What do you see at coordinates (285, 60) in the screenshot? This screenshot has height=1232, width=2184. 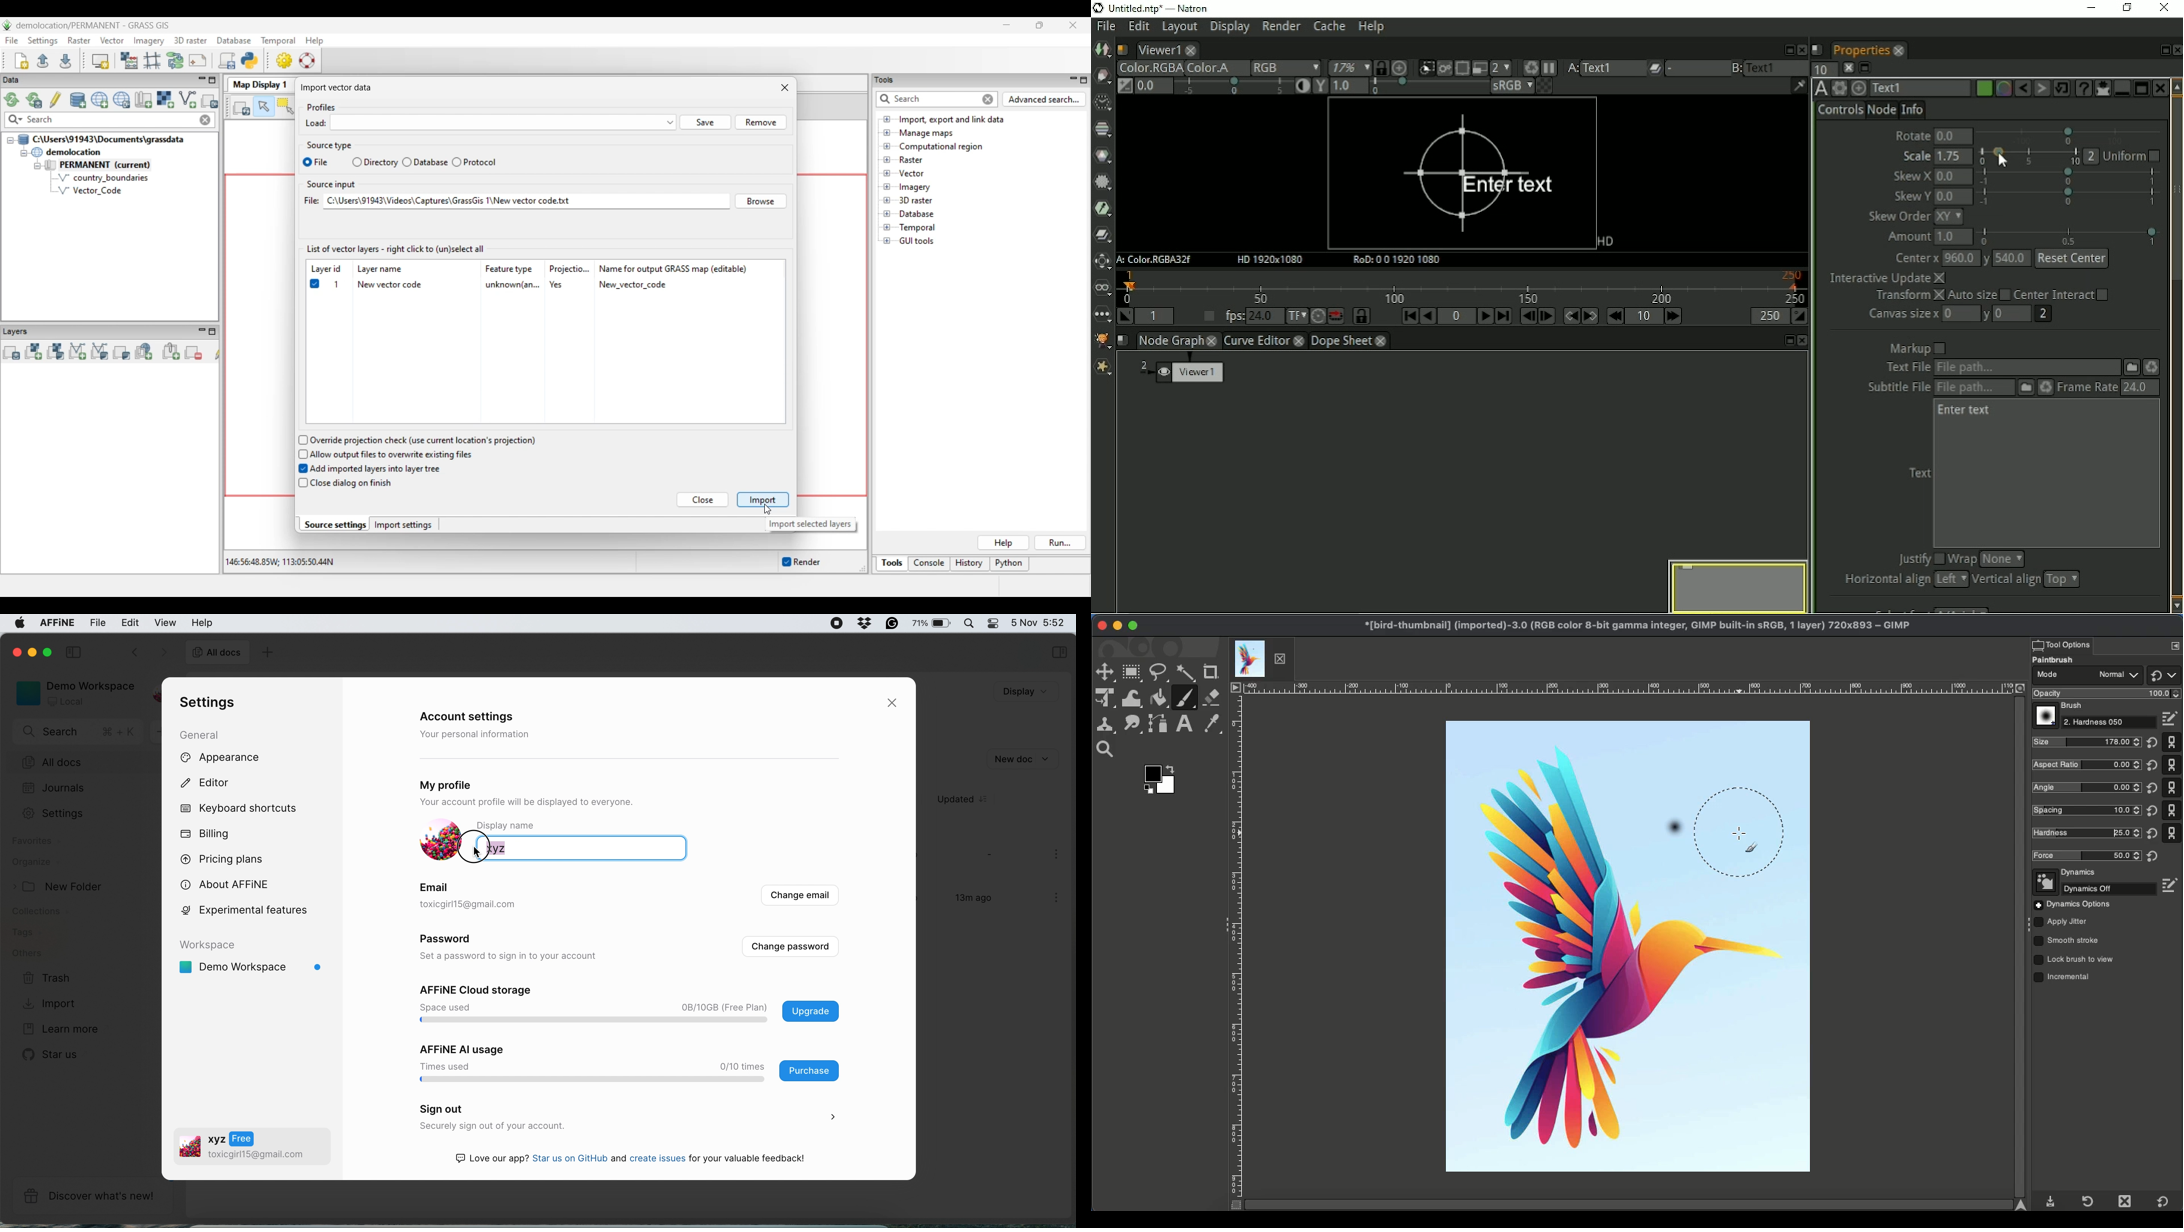 I see `GUI settings` at bounding box center [285, 60].